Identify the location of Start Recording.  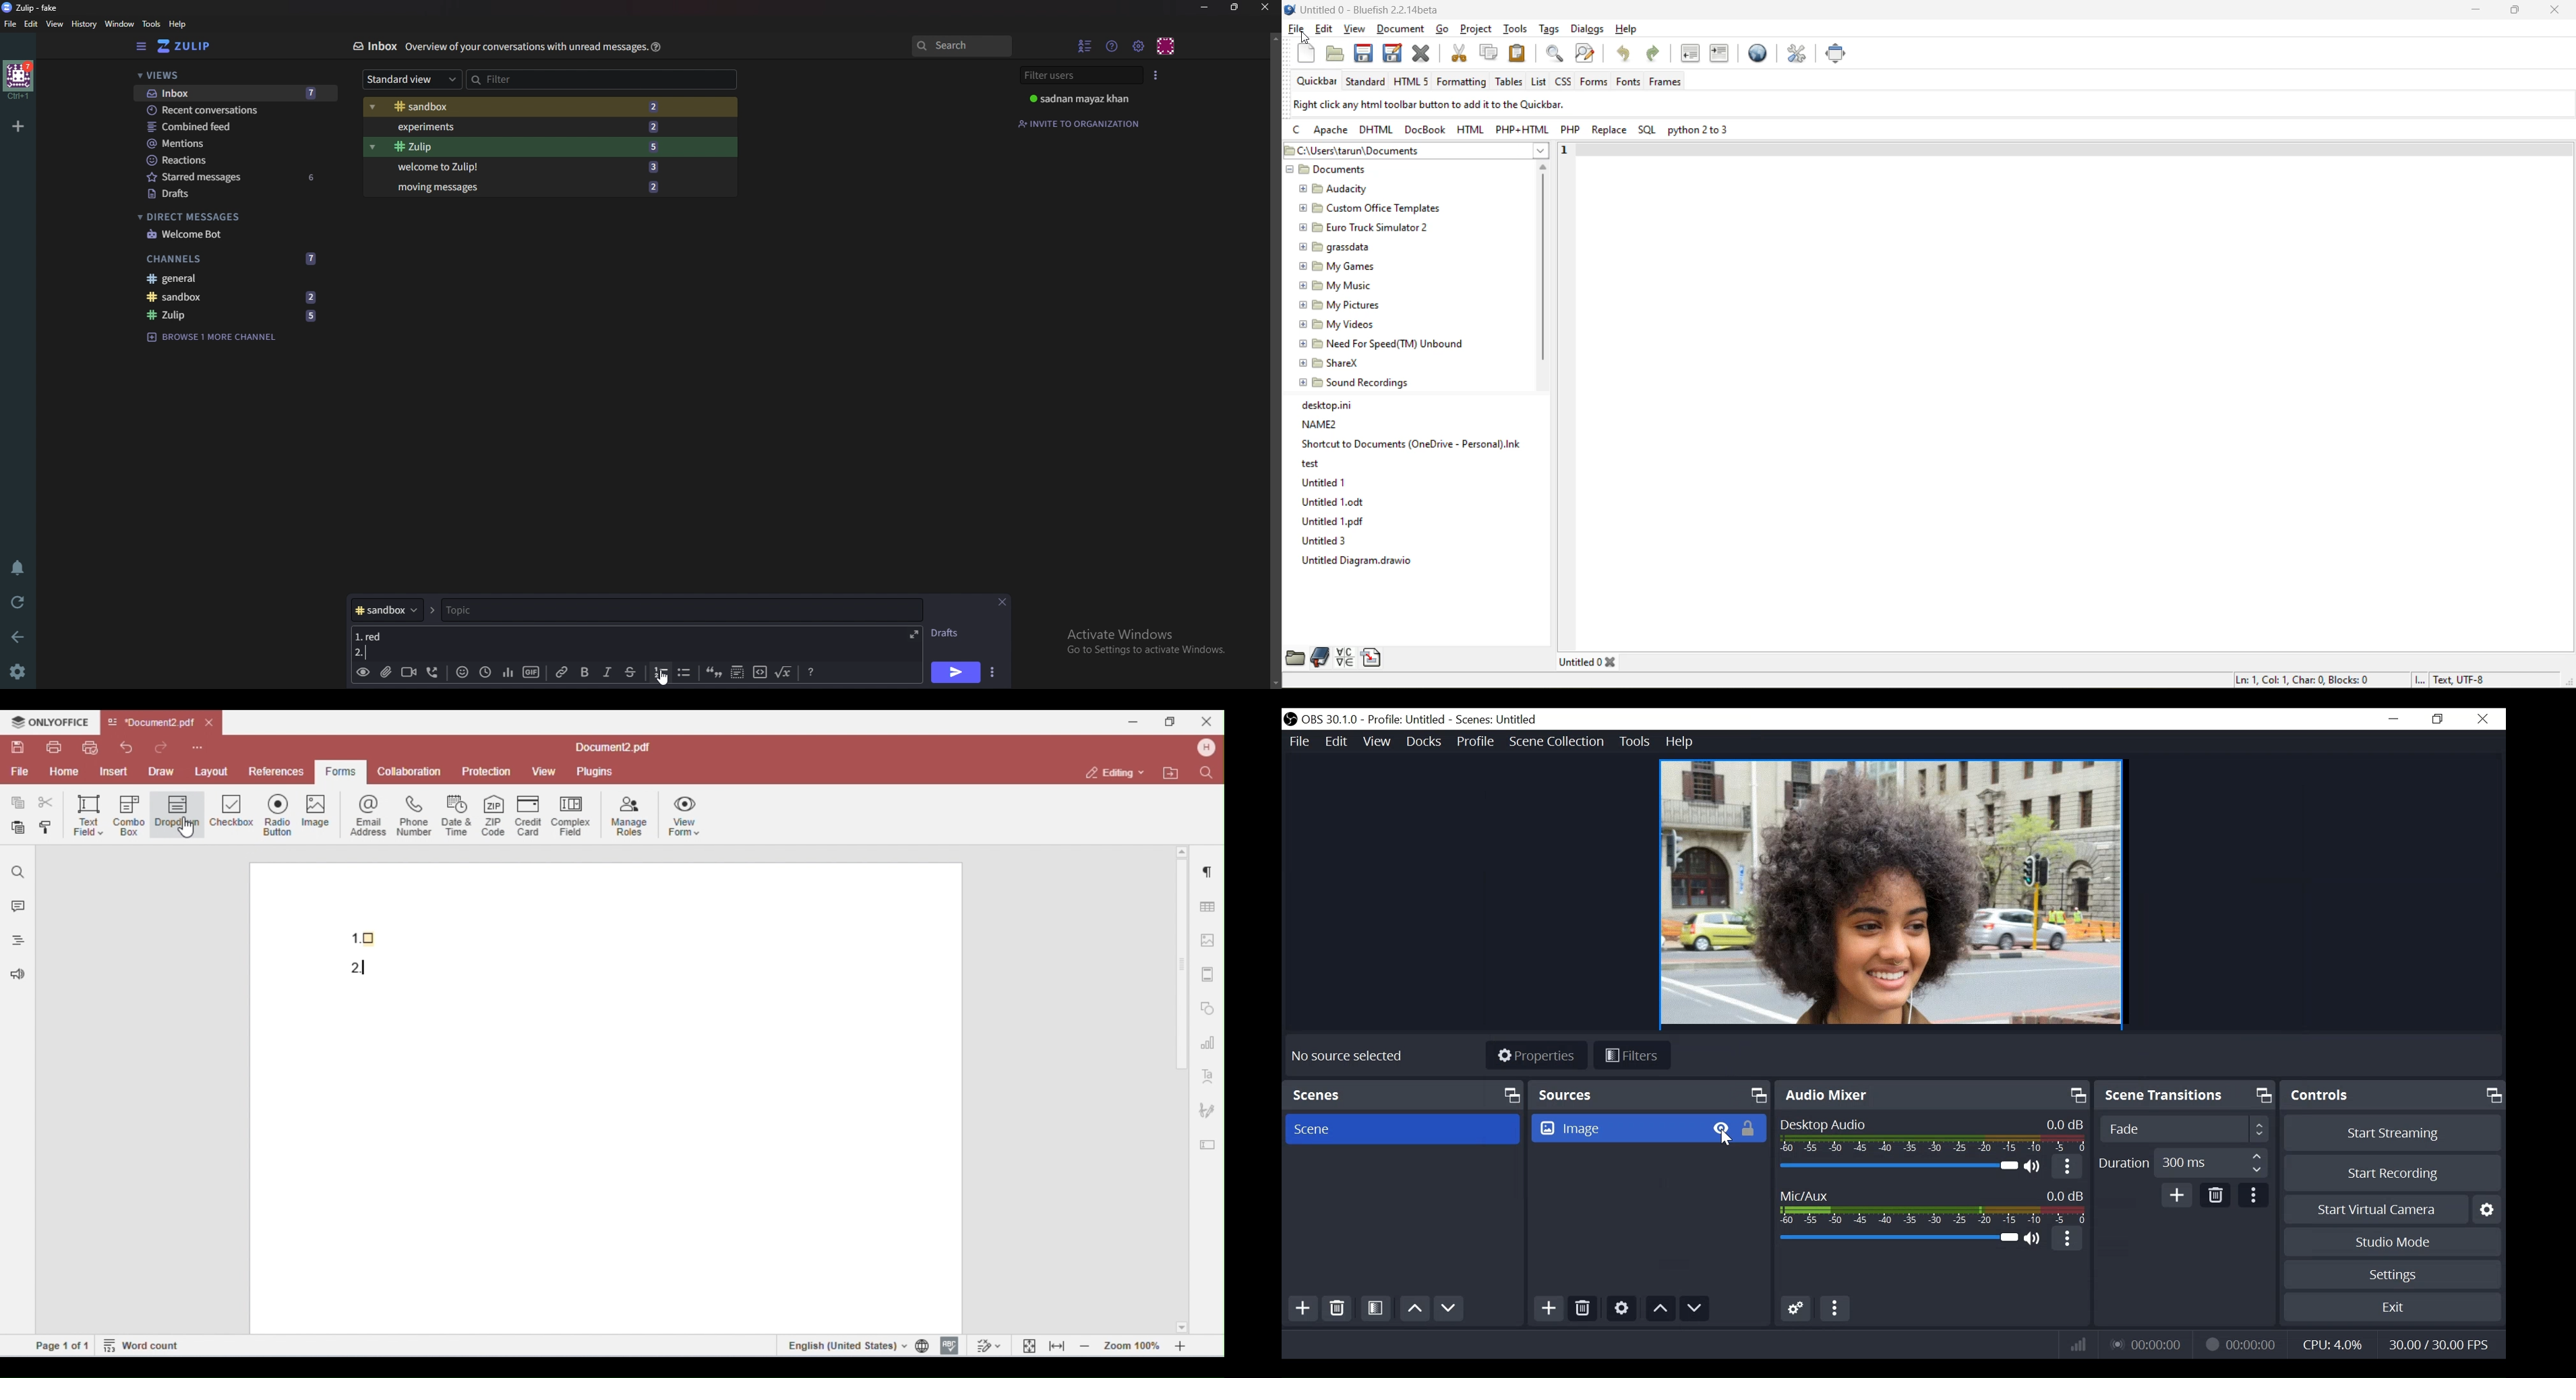
(2394, 1174).